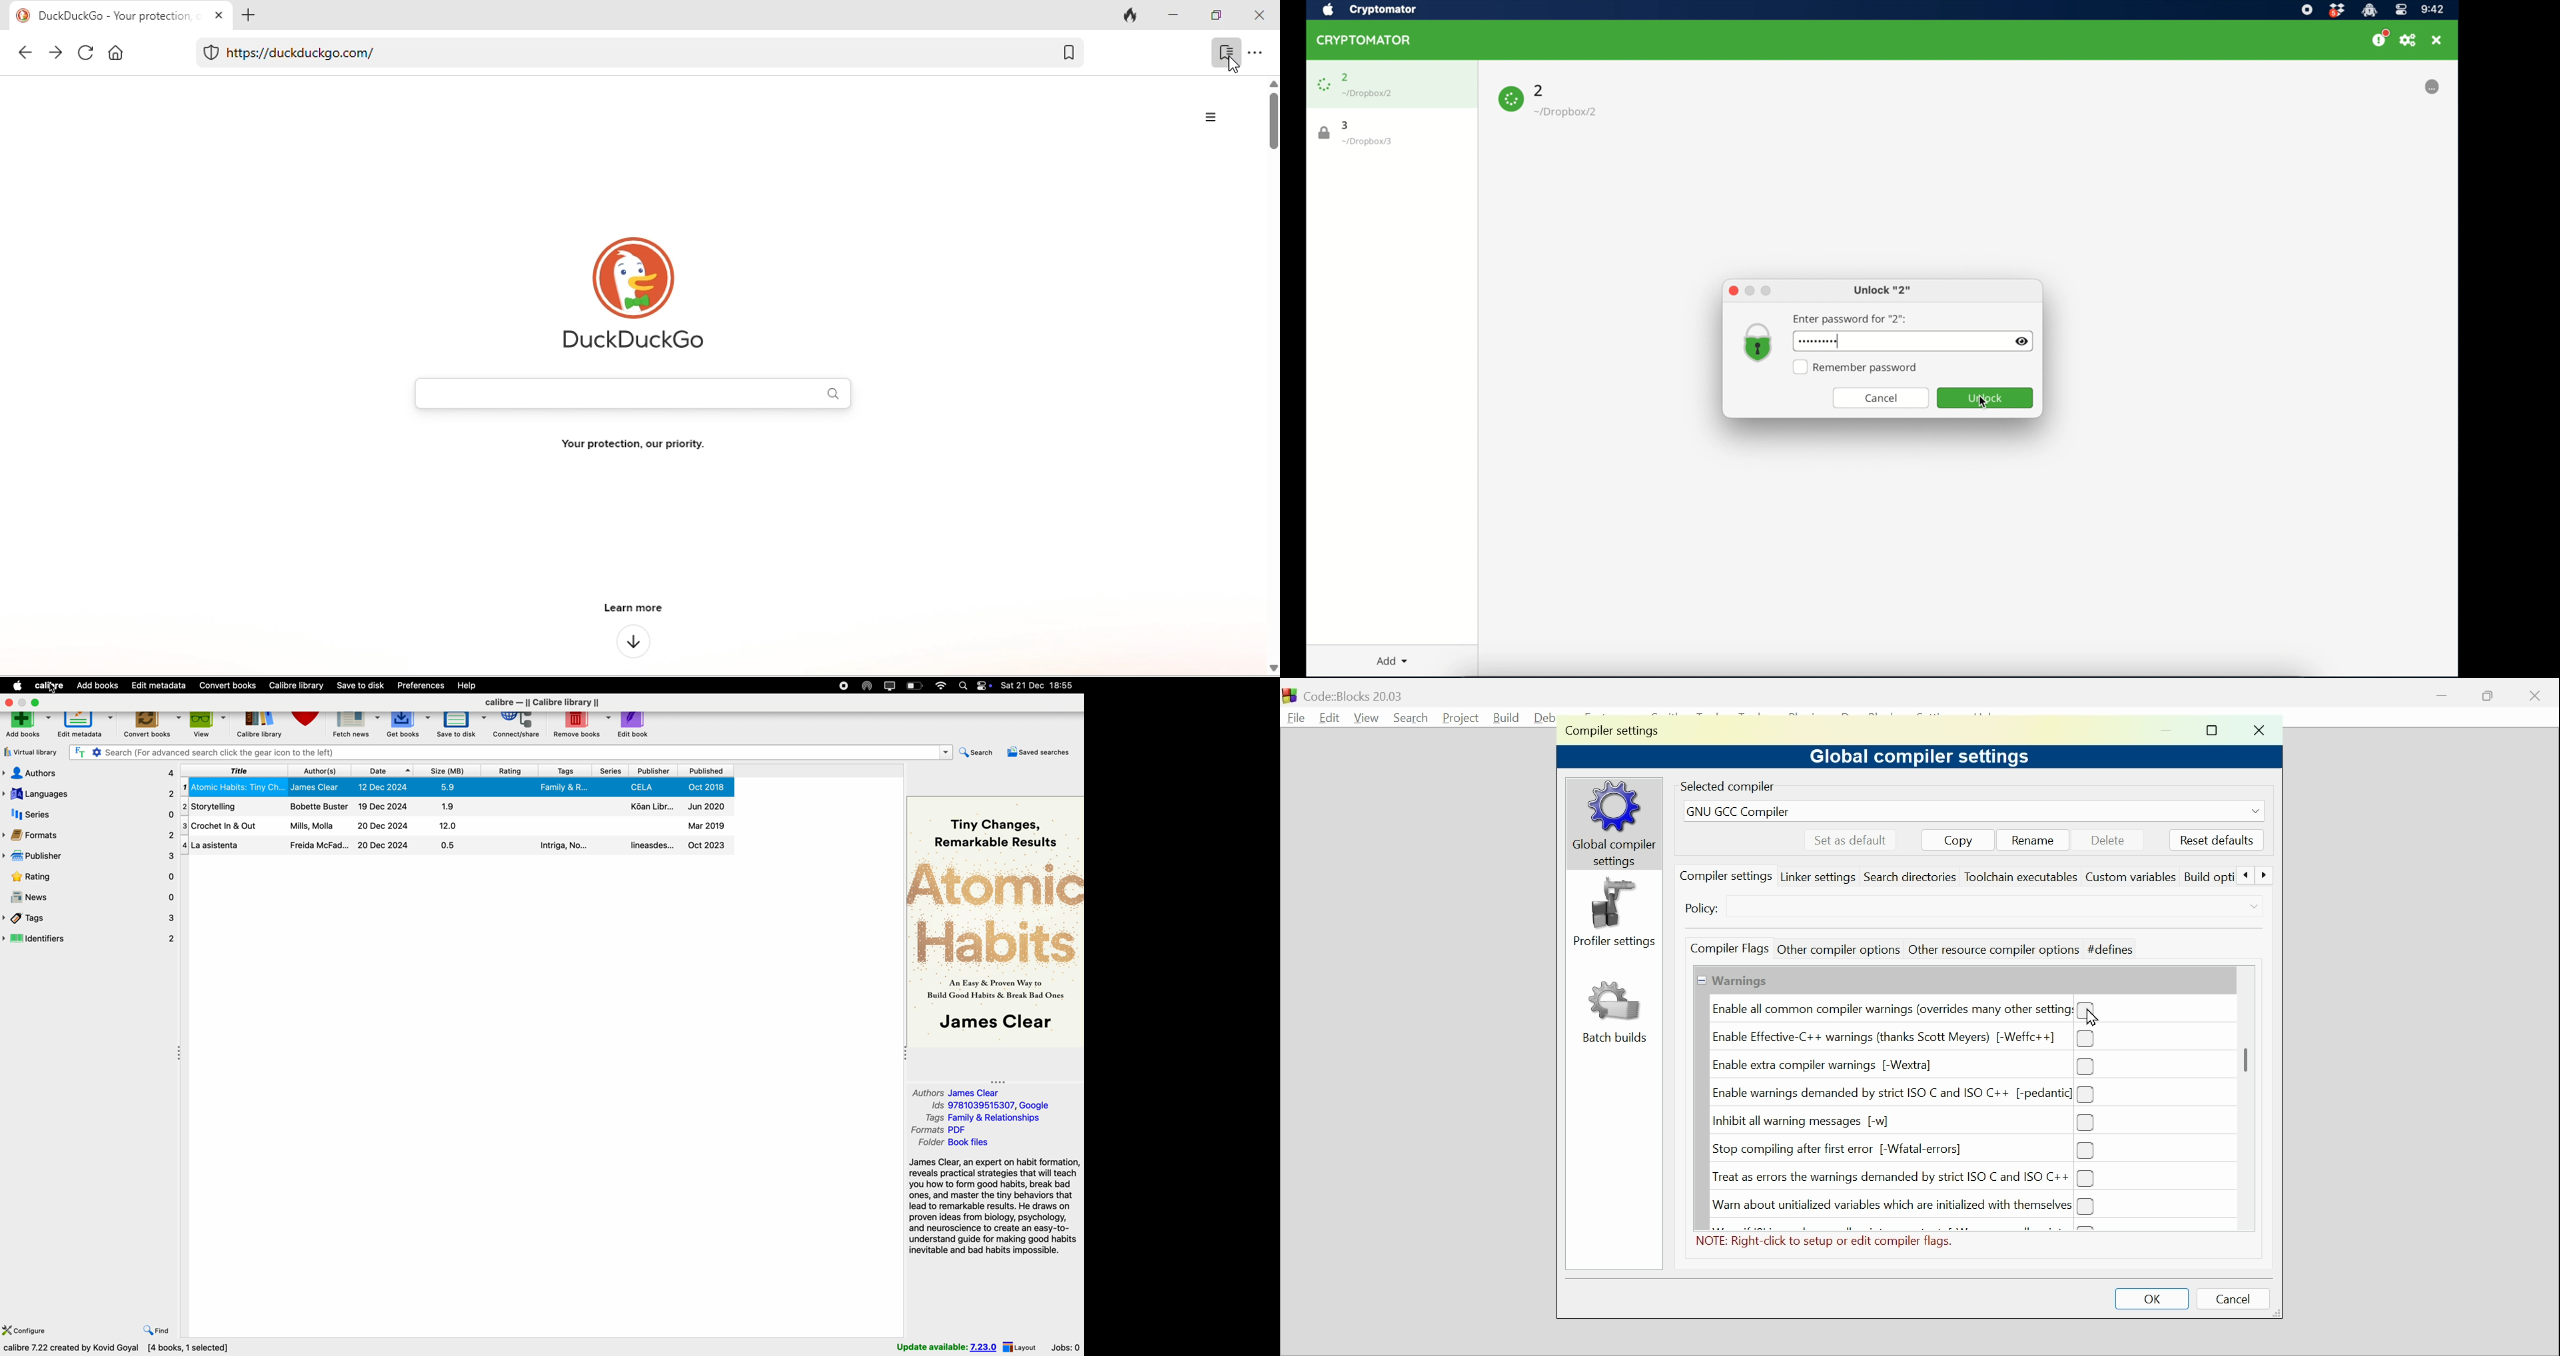 The width and height of the screenshot is (2576, 1372). Describe the element at coordinates (621, 54) in the screenshot. I see `https//duckduckgo.com/` at that location.